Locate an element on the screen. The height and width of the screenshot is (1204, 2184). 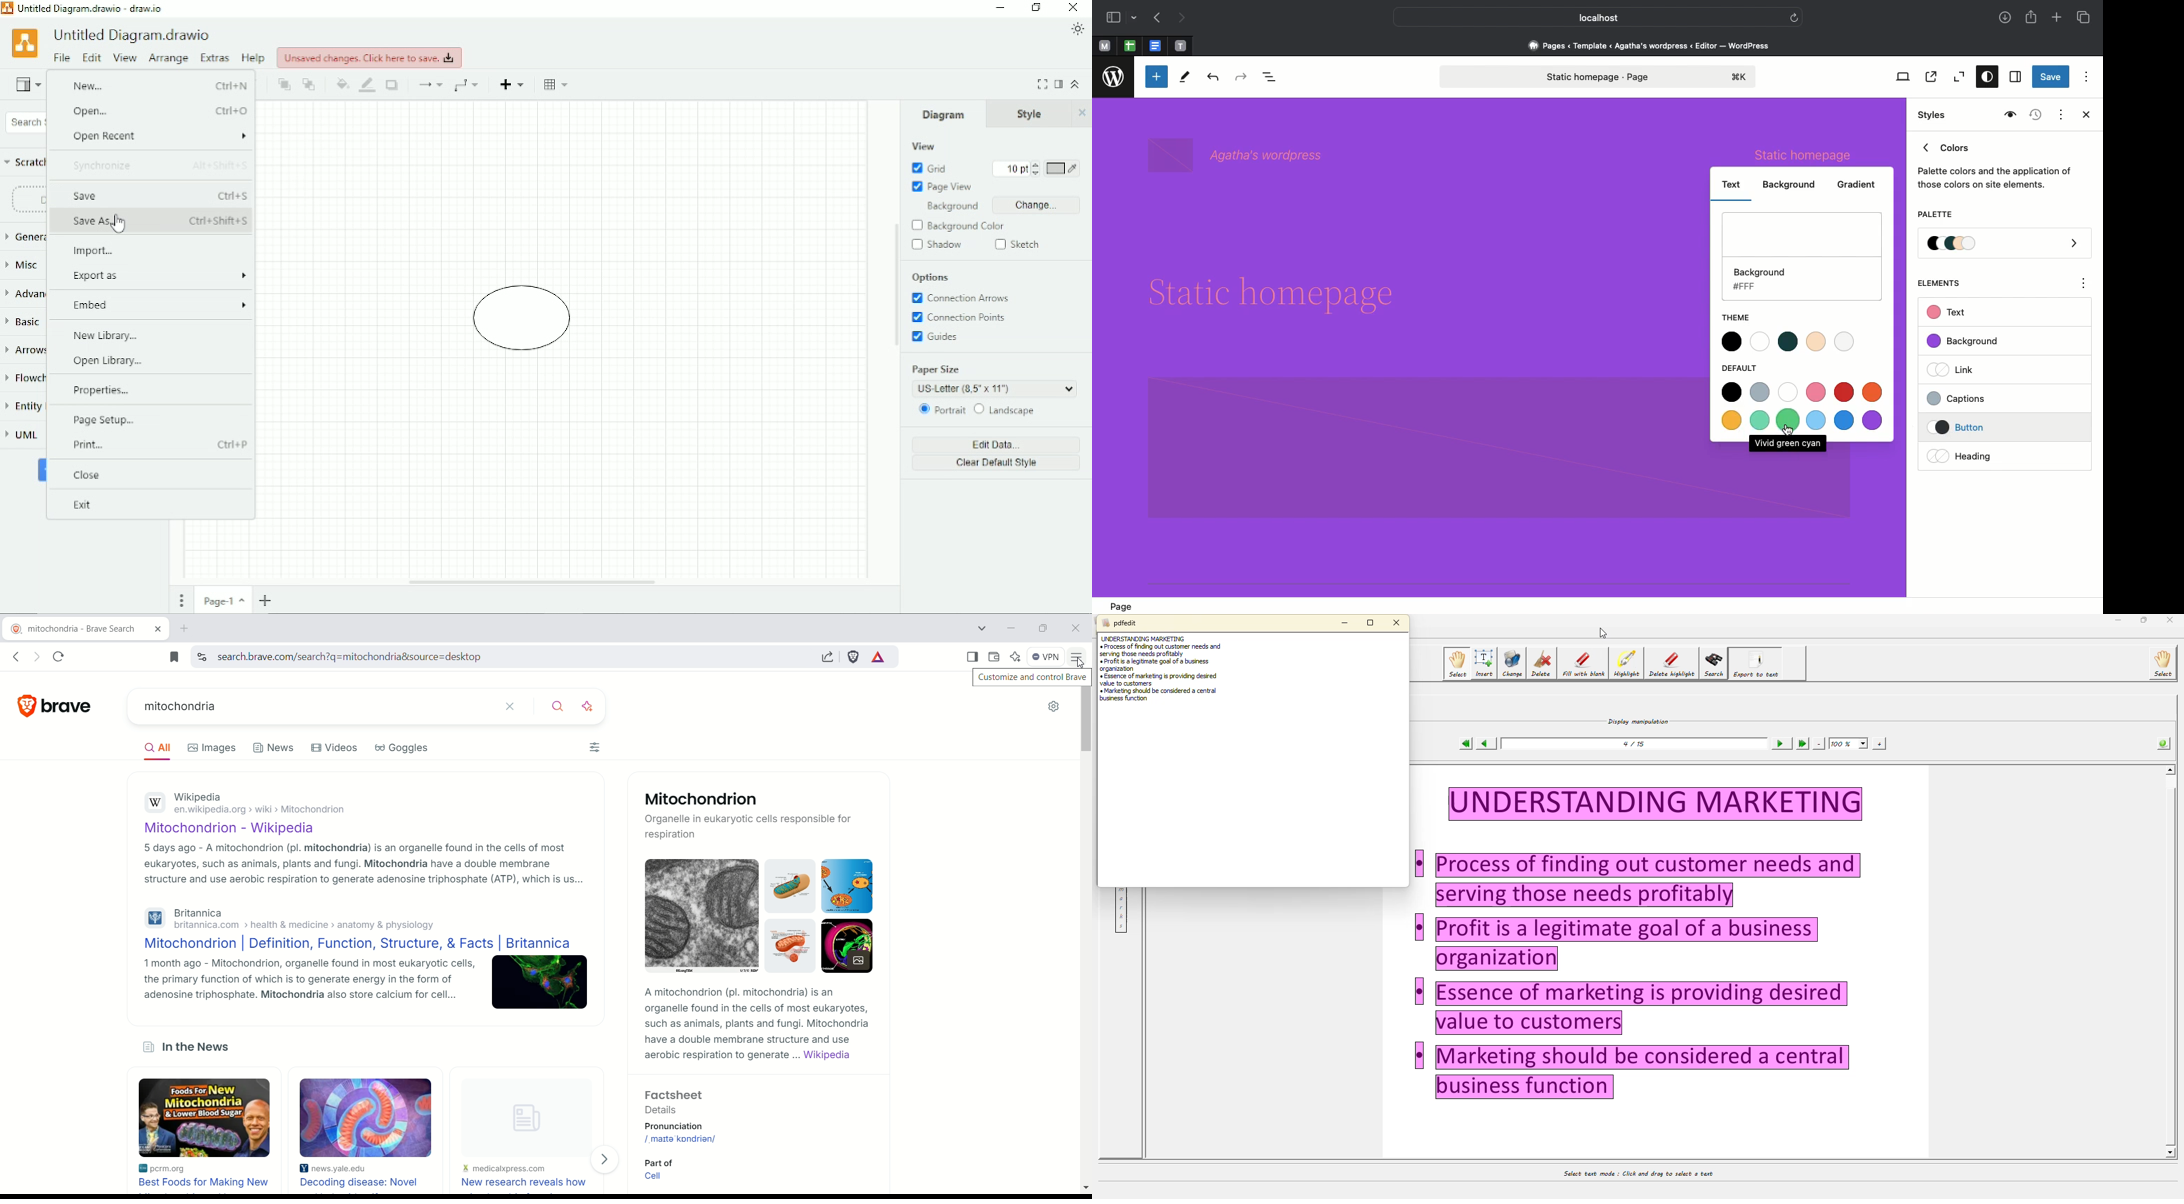
Redo is located at coordinates (1243, 77).